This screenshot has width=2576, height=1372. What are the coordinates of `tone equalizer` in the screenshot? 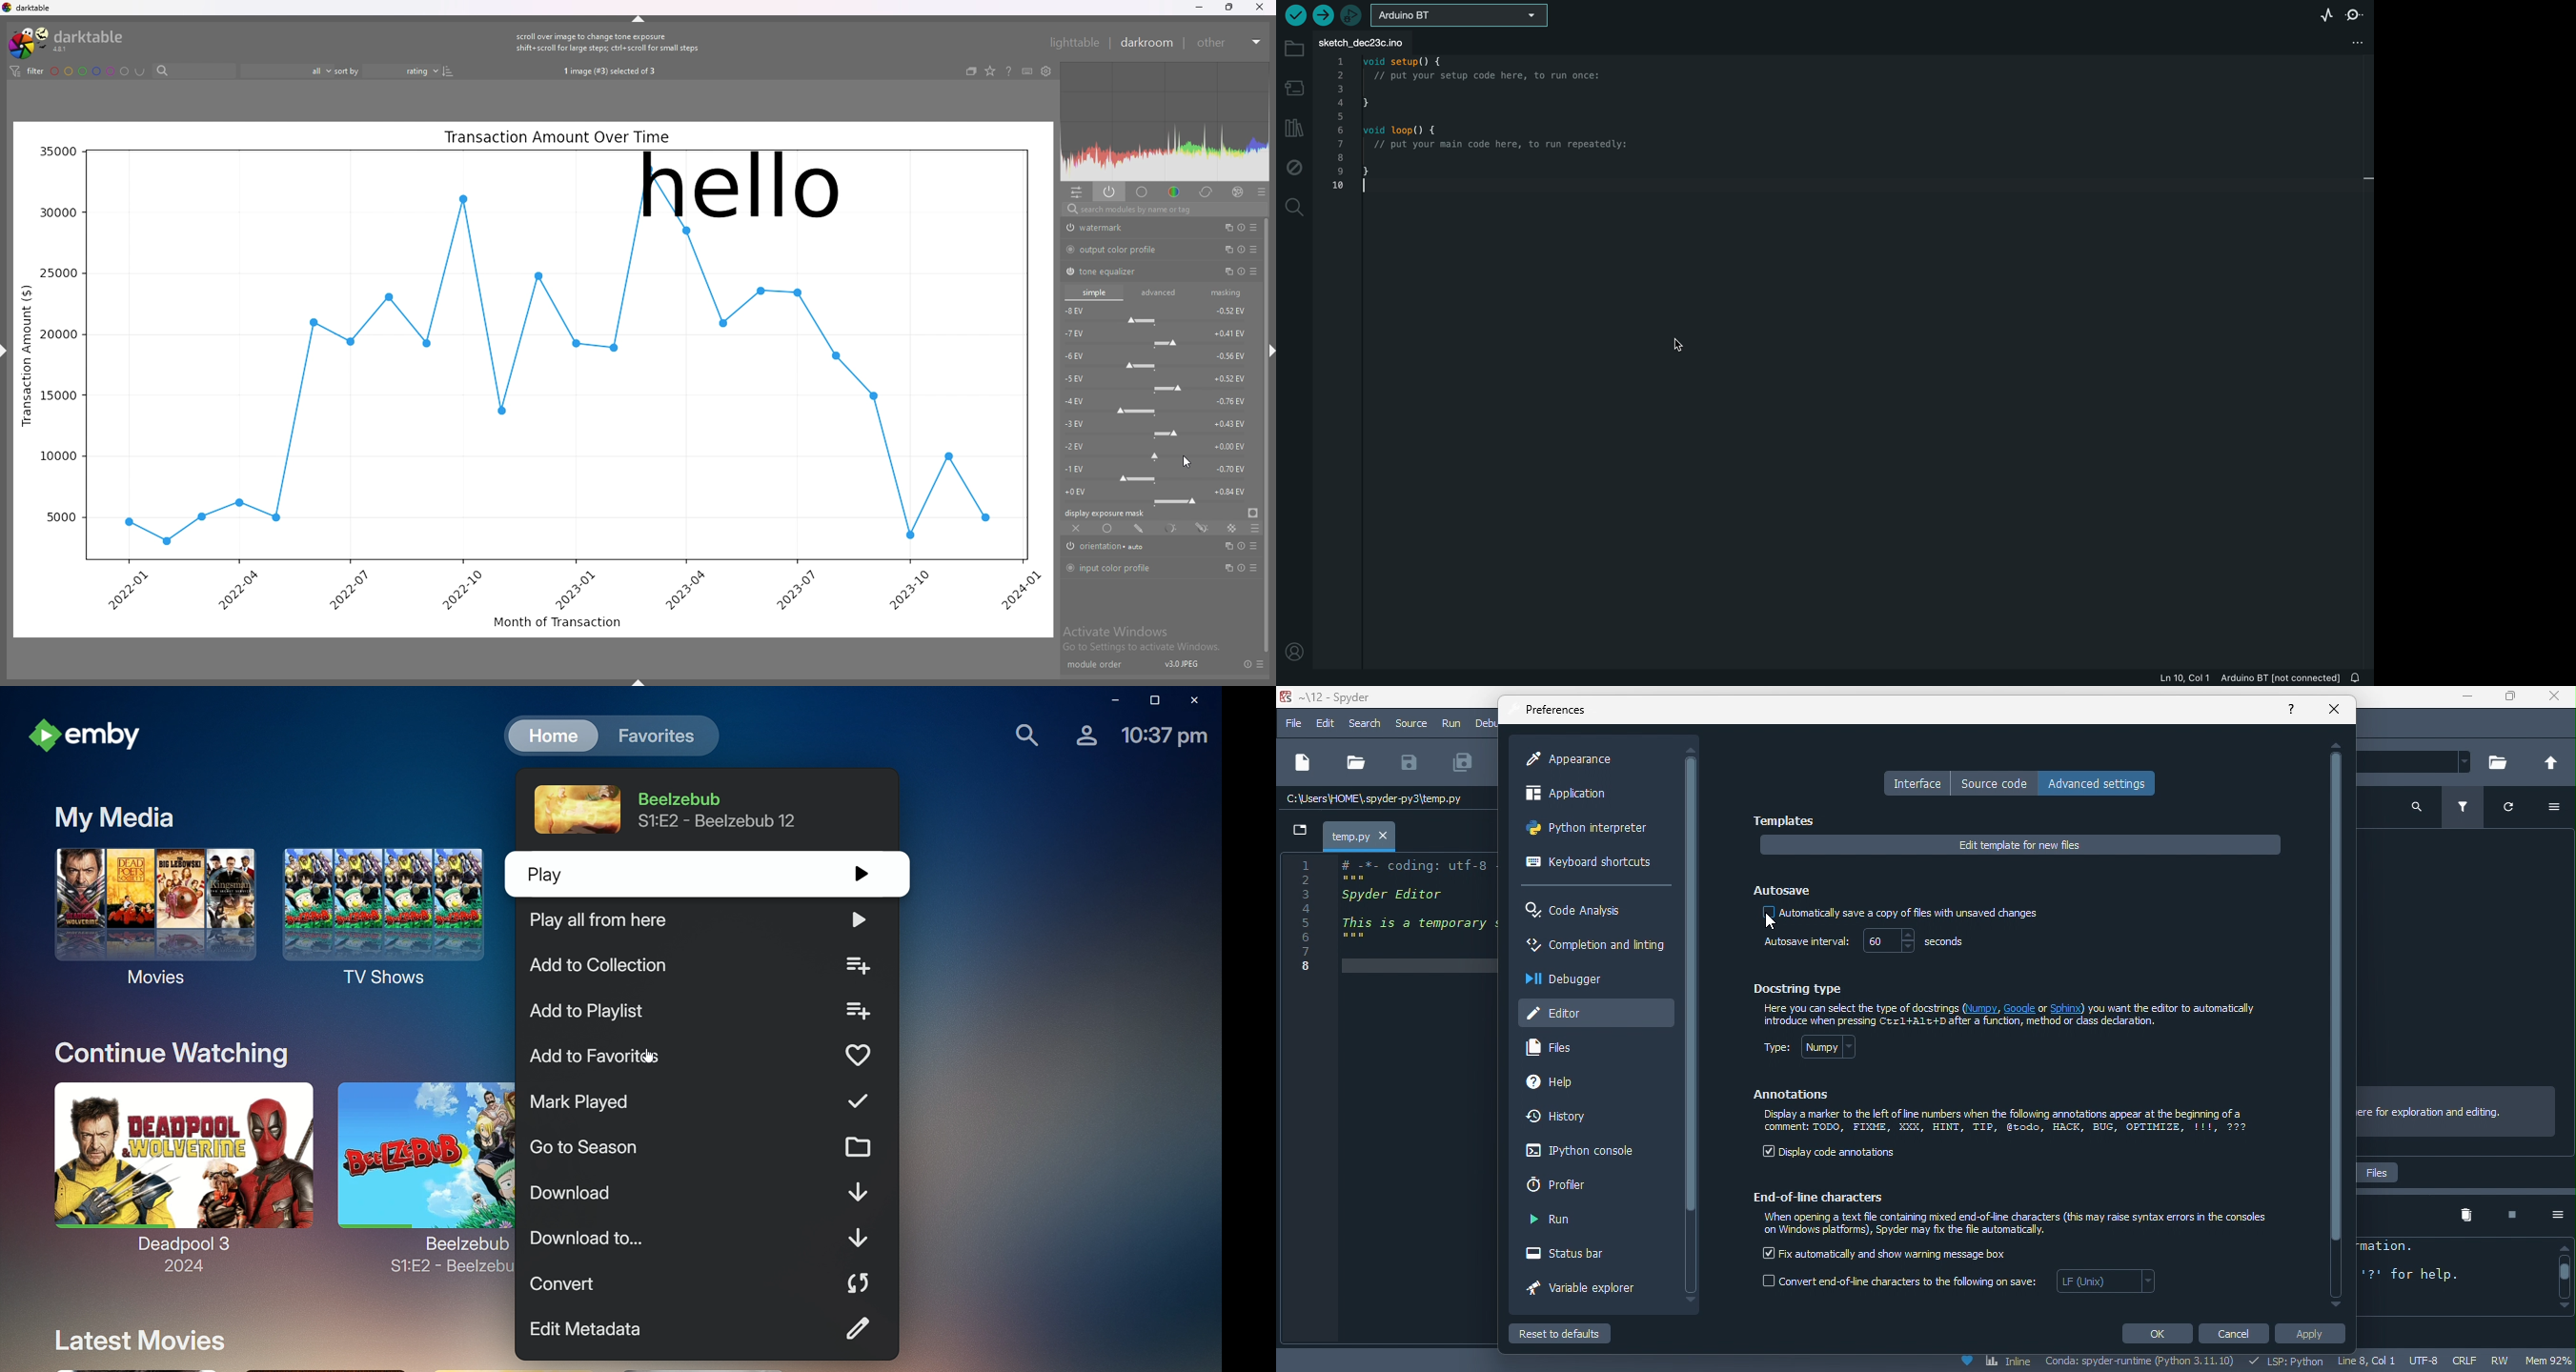 It's located at (1111, 272).